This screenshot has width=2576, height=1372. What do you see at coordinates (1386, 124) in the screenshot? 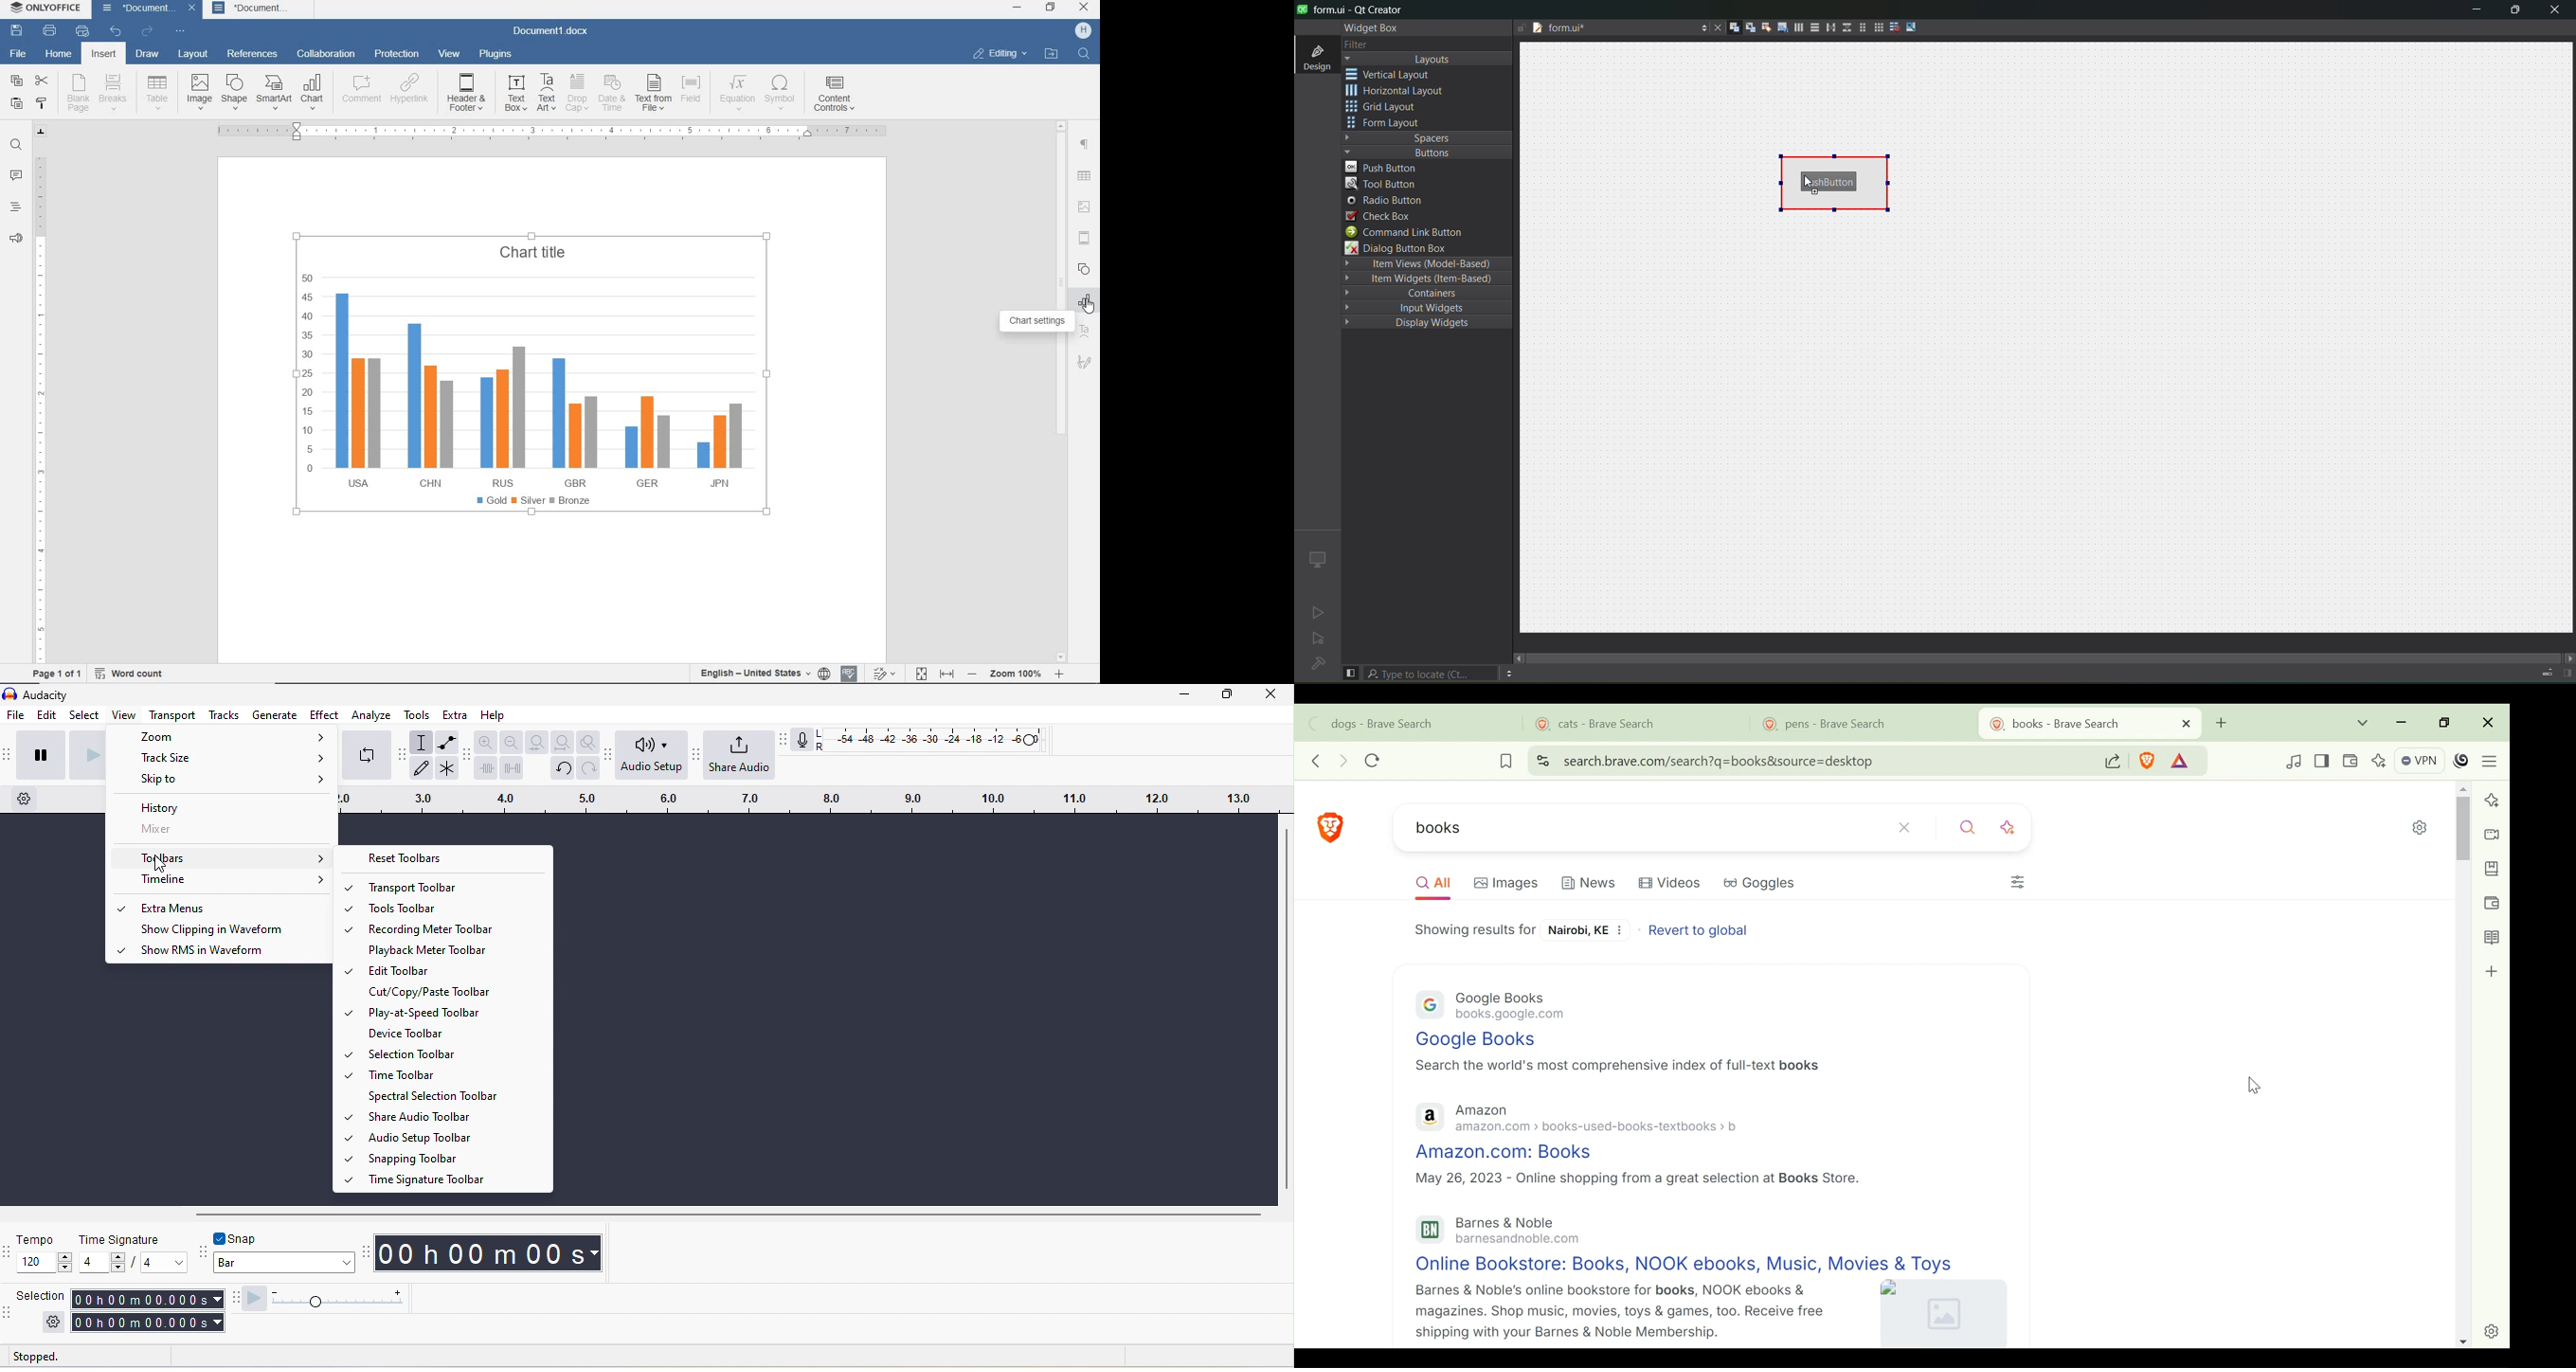
I see `form layout` at bounding box center [1386, 124].